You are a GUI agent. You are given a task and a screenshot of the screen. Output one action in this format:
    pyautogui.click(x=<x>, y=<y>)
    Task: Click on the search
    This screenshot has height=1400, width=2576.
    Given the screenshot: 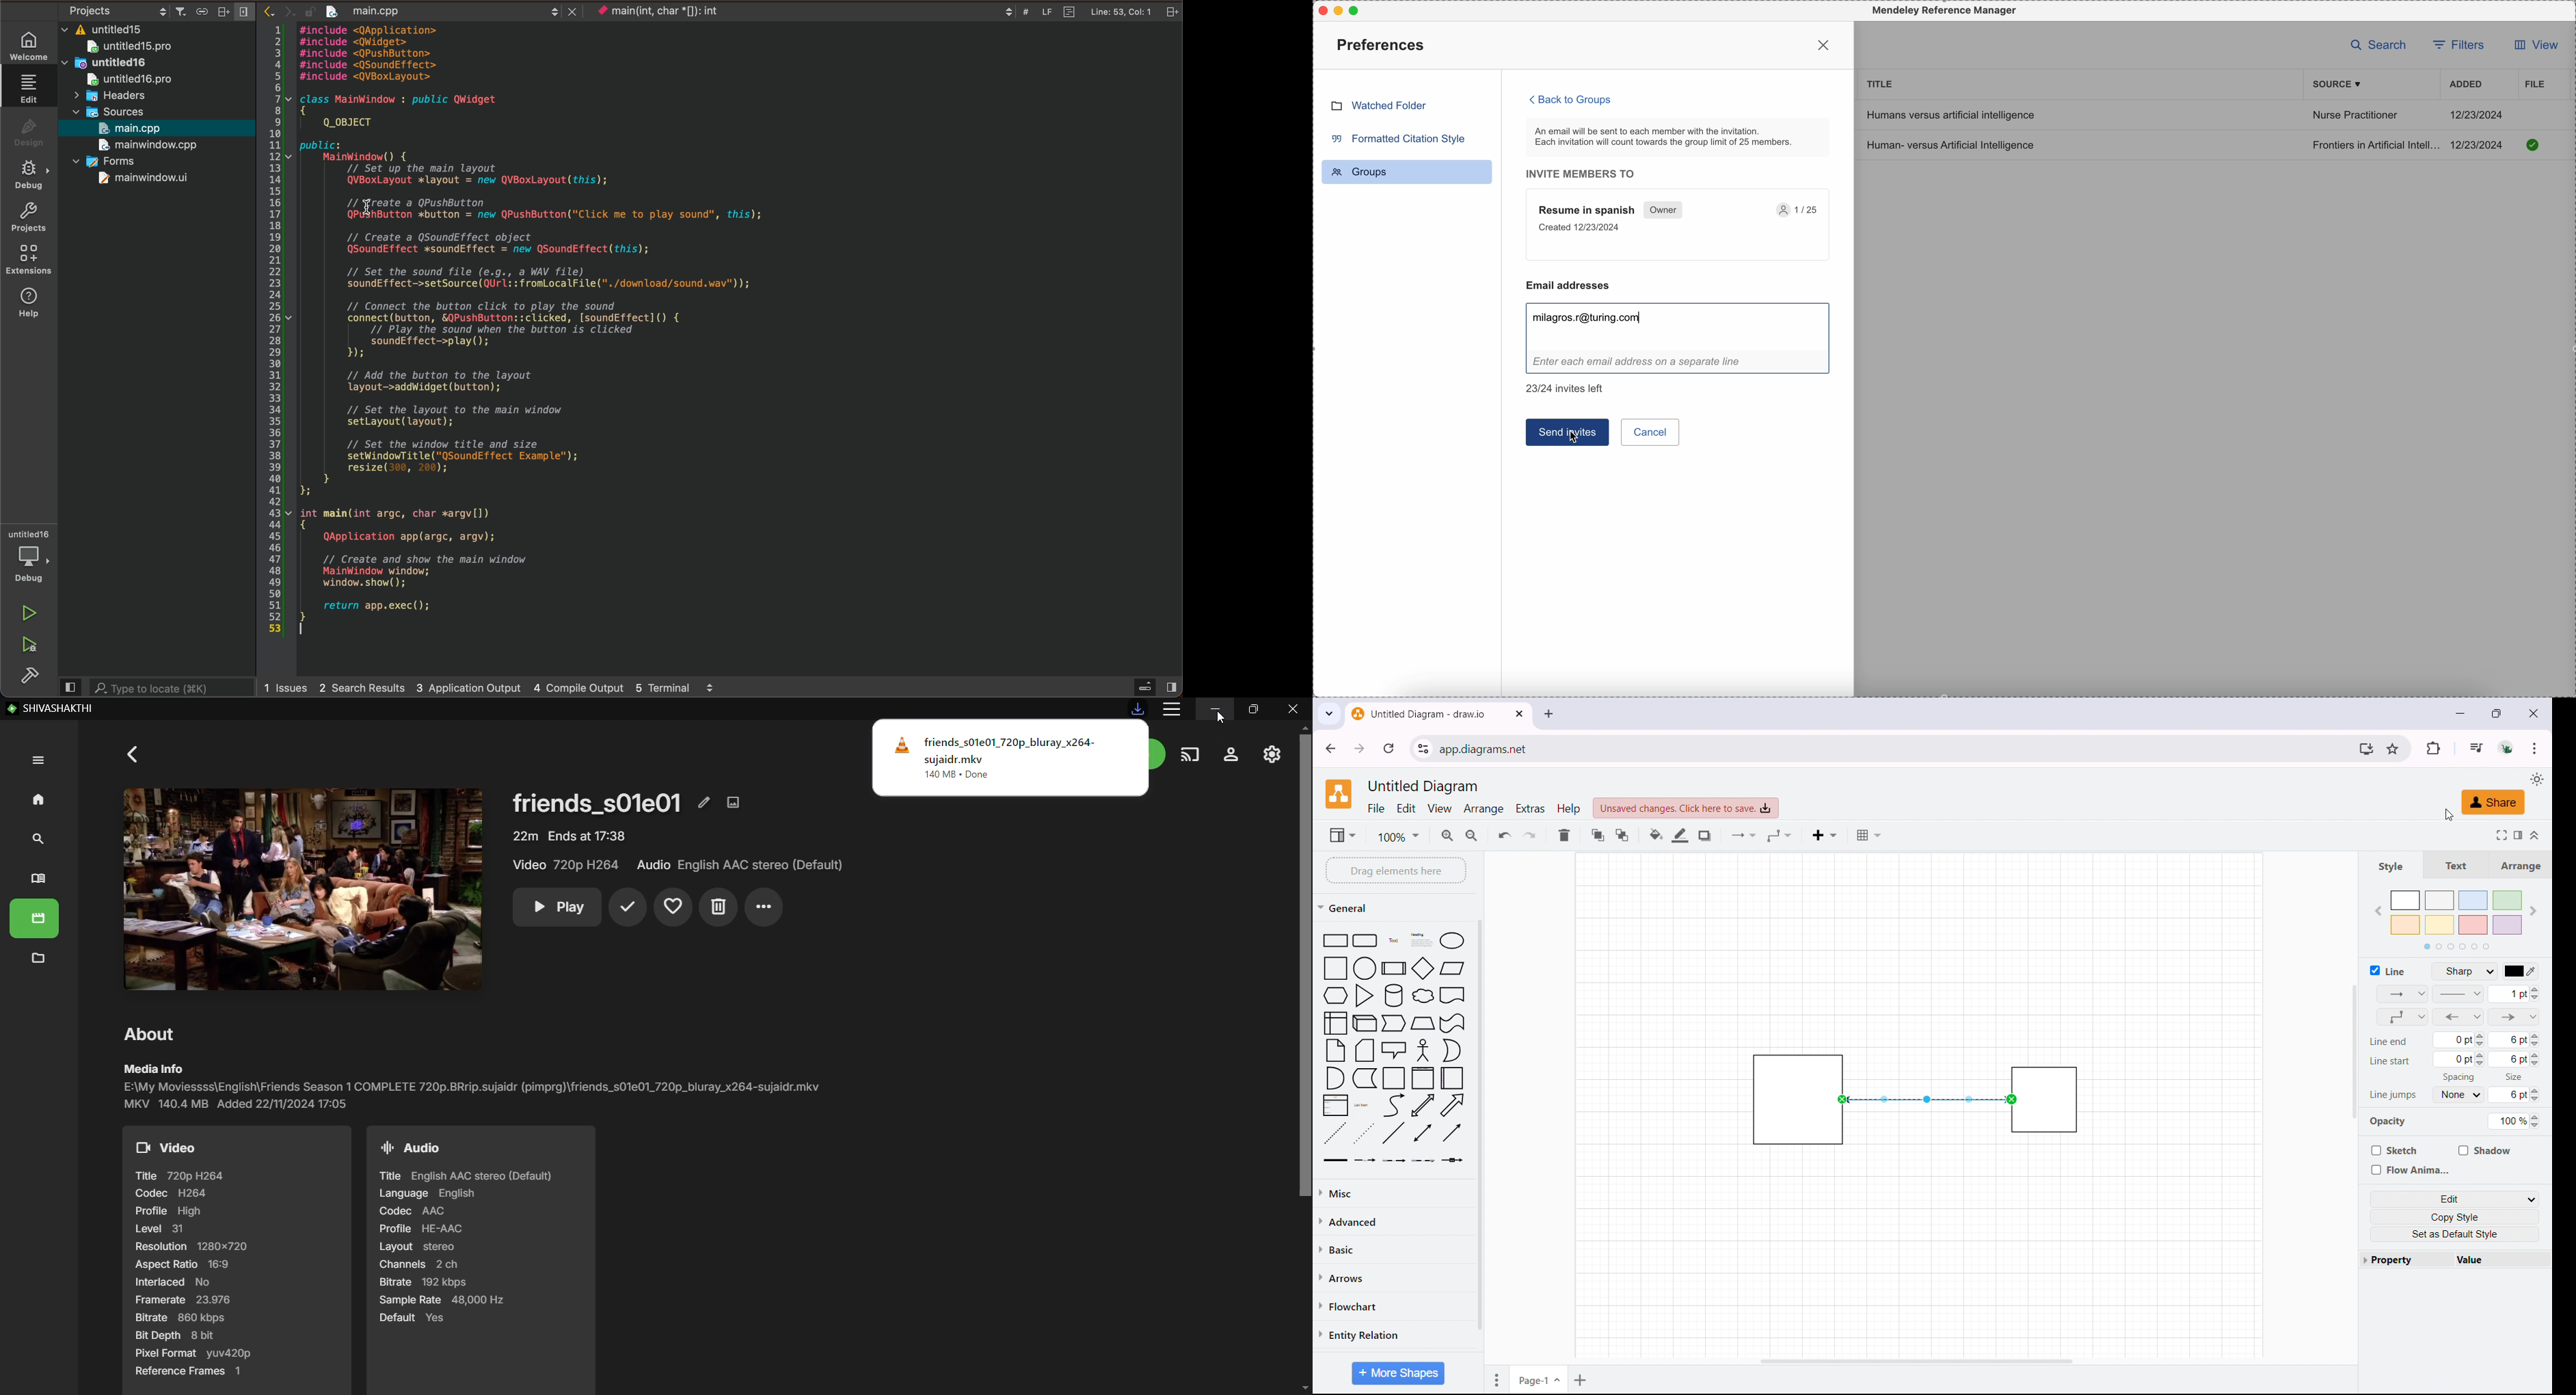 What is the action you would take?
    pyautogui.click(x=2379, y=44)
    